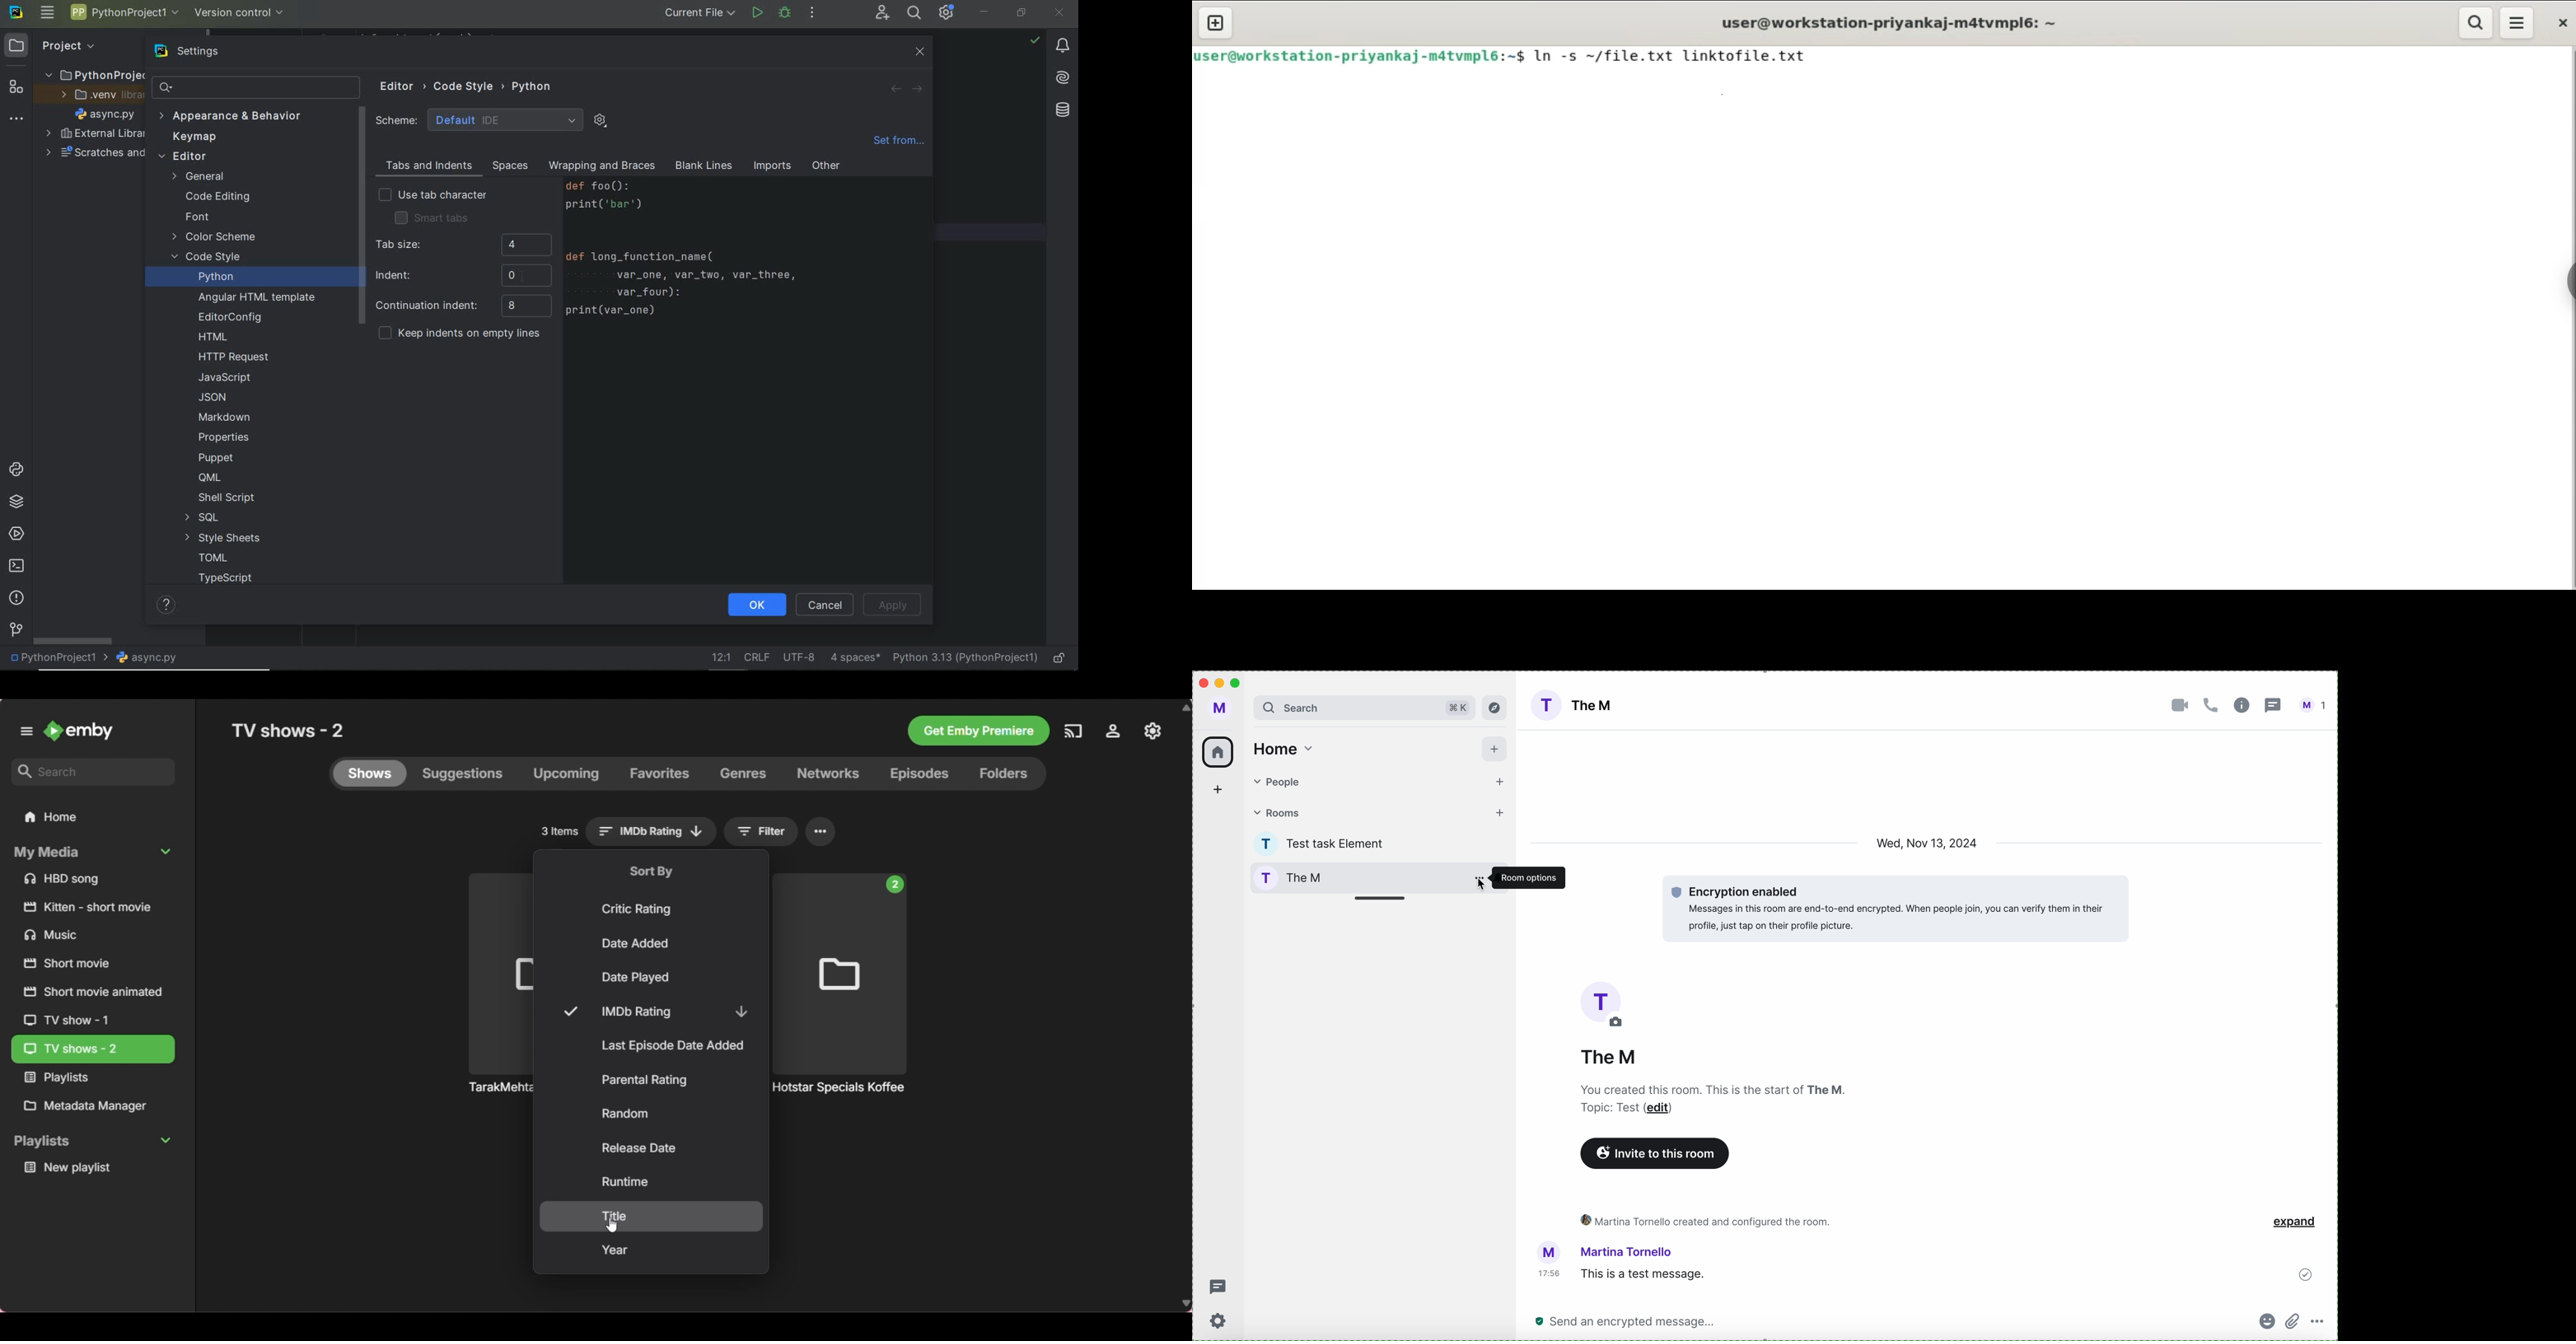  I want to click on add, so click(1501, 781).